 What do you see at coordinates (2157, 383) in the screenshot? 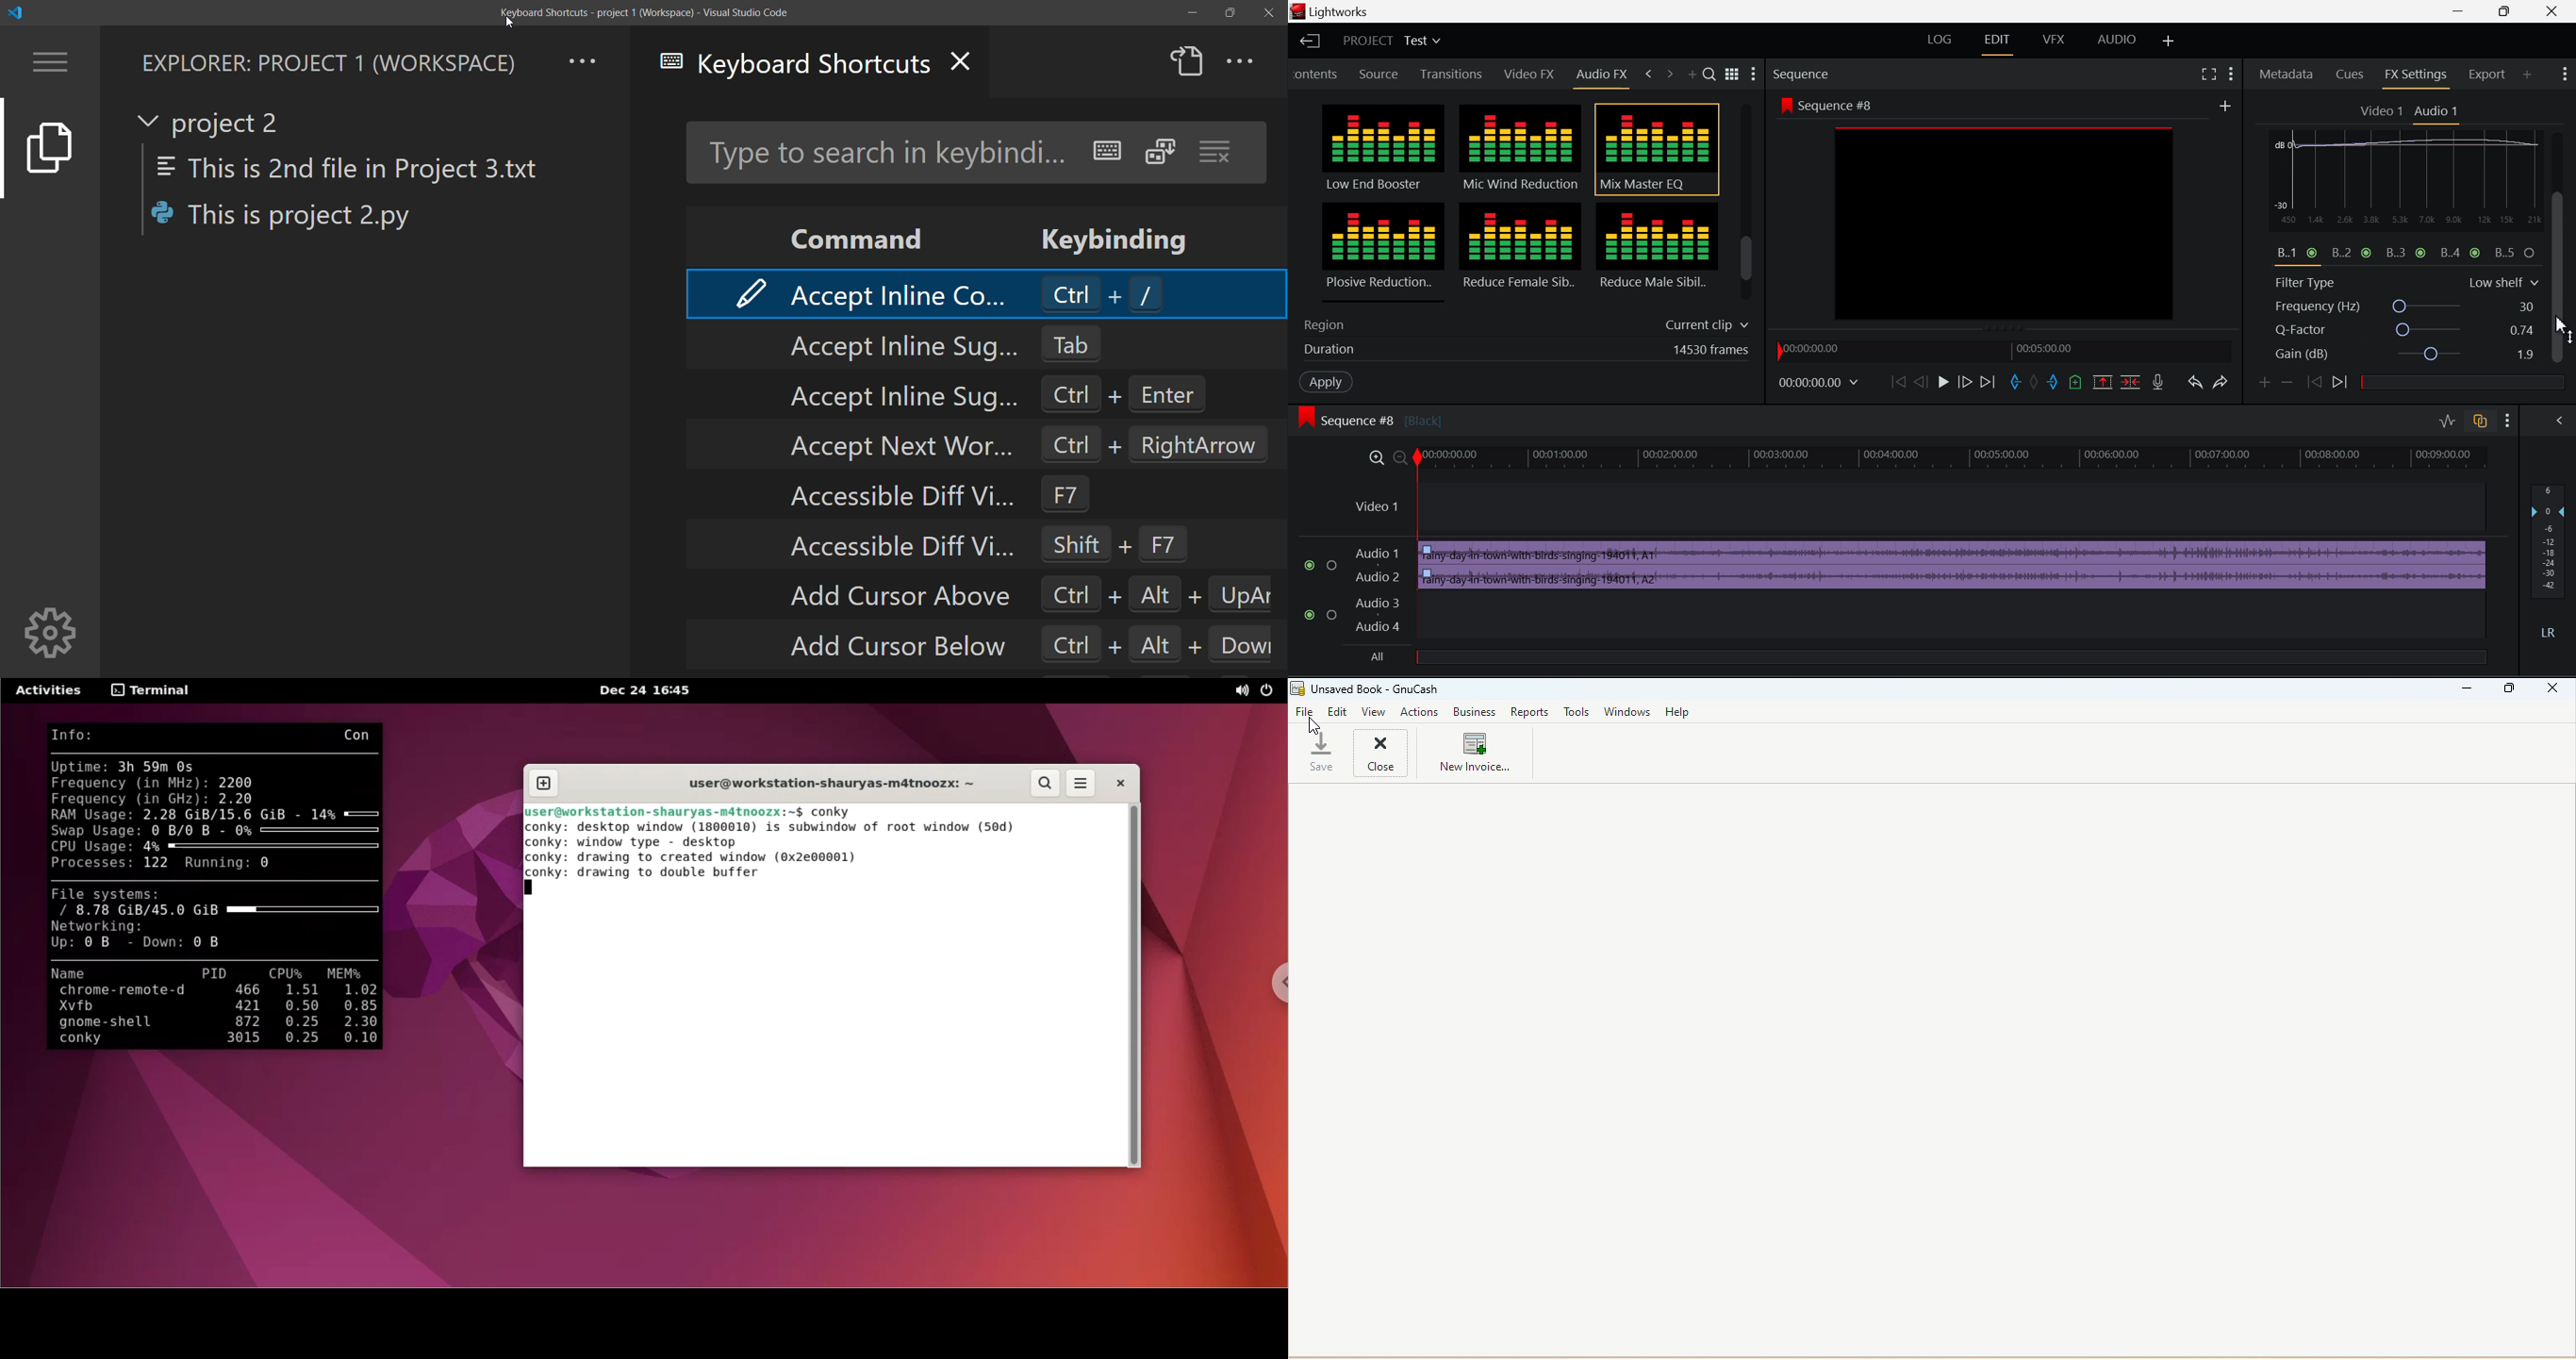
I see `Record Voiceover` at bounding box center [2157, 383].